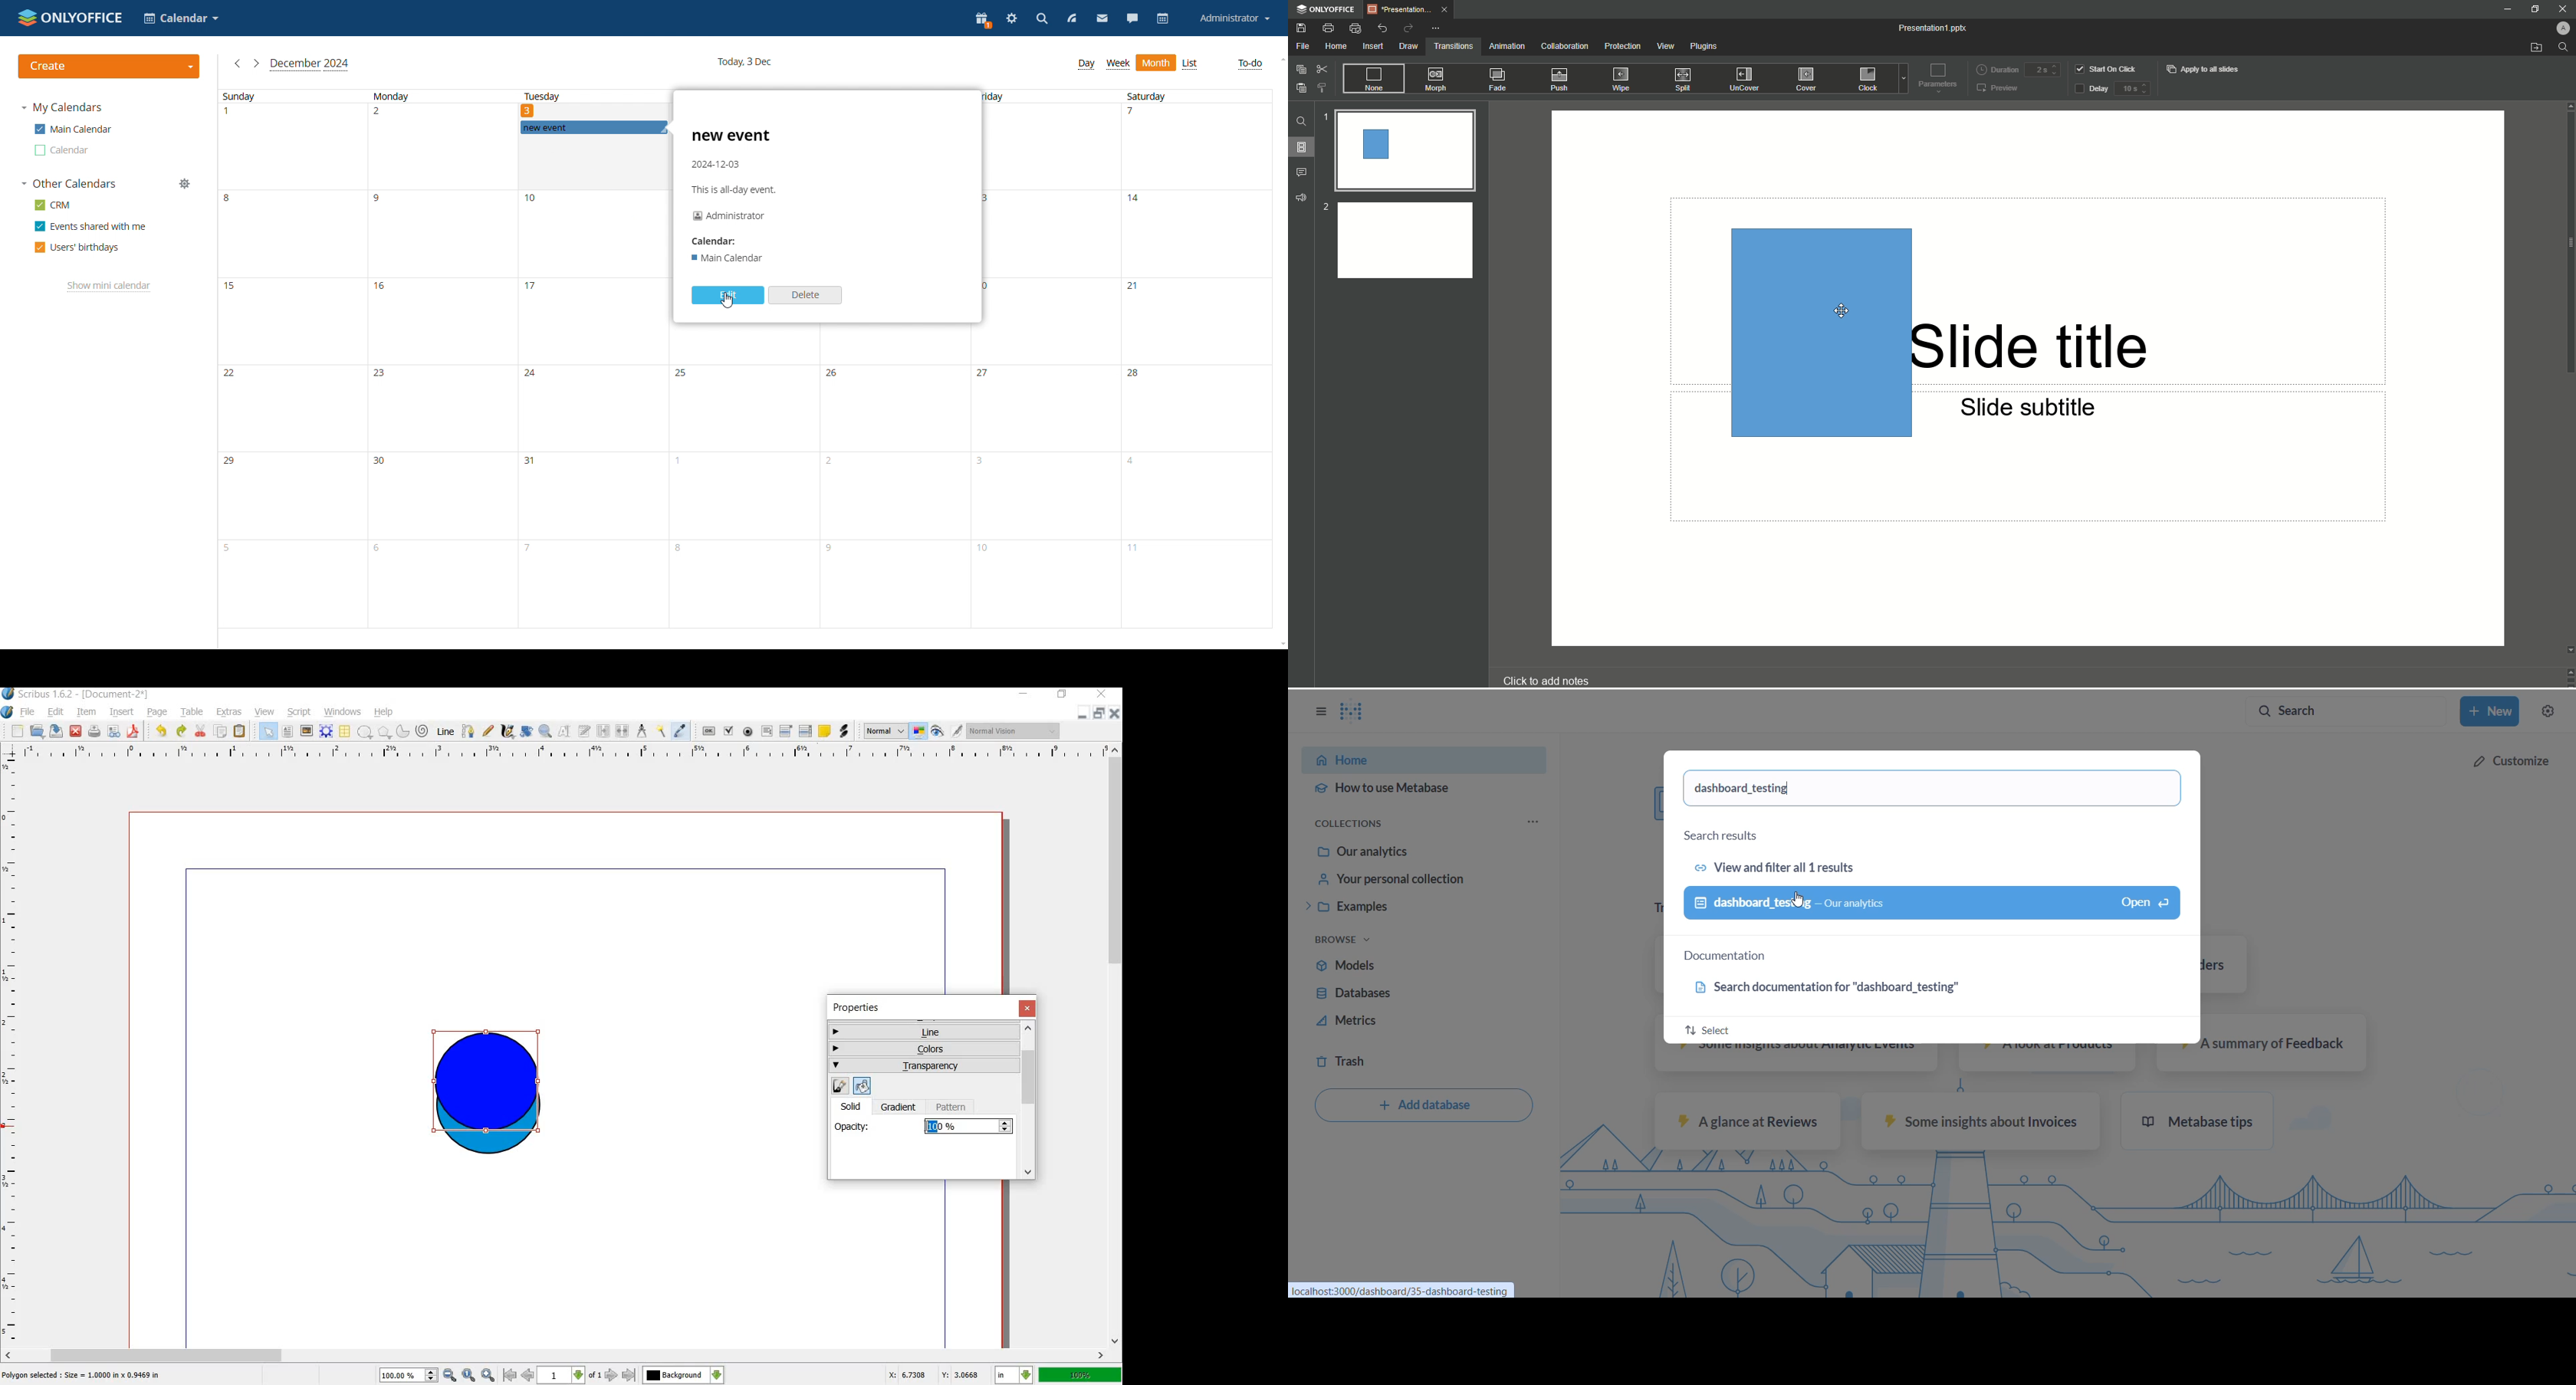 The image size is (2576, 1400). What do you see at coordinates (288, 732) in the screenshot?
I see `text frame` at bounding box center [288, 732].